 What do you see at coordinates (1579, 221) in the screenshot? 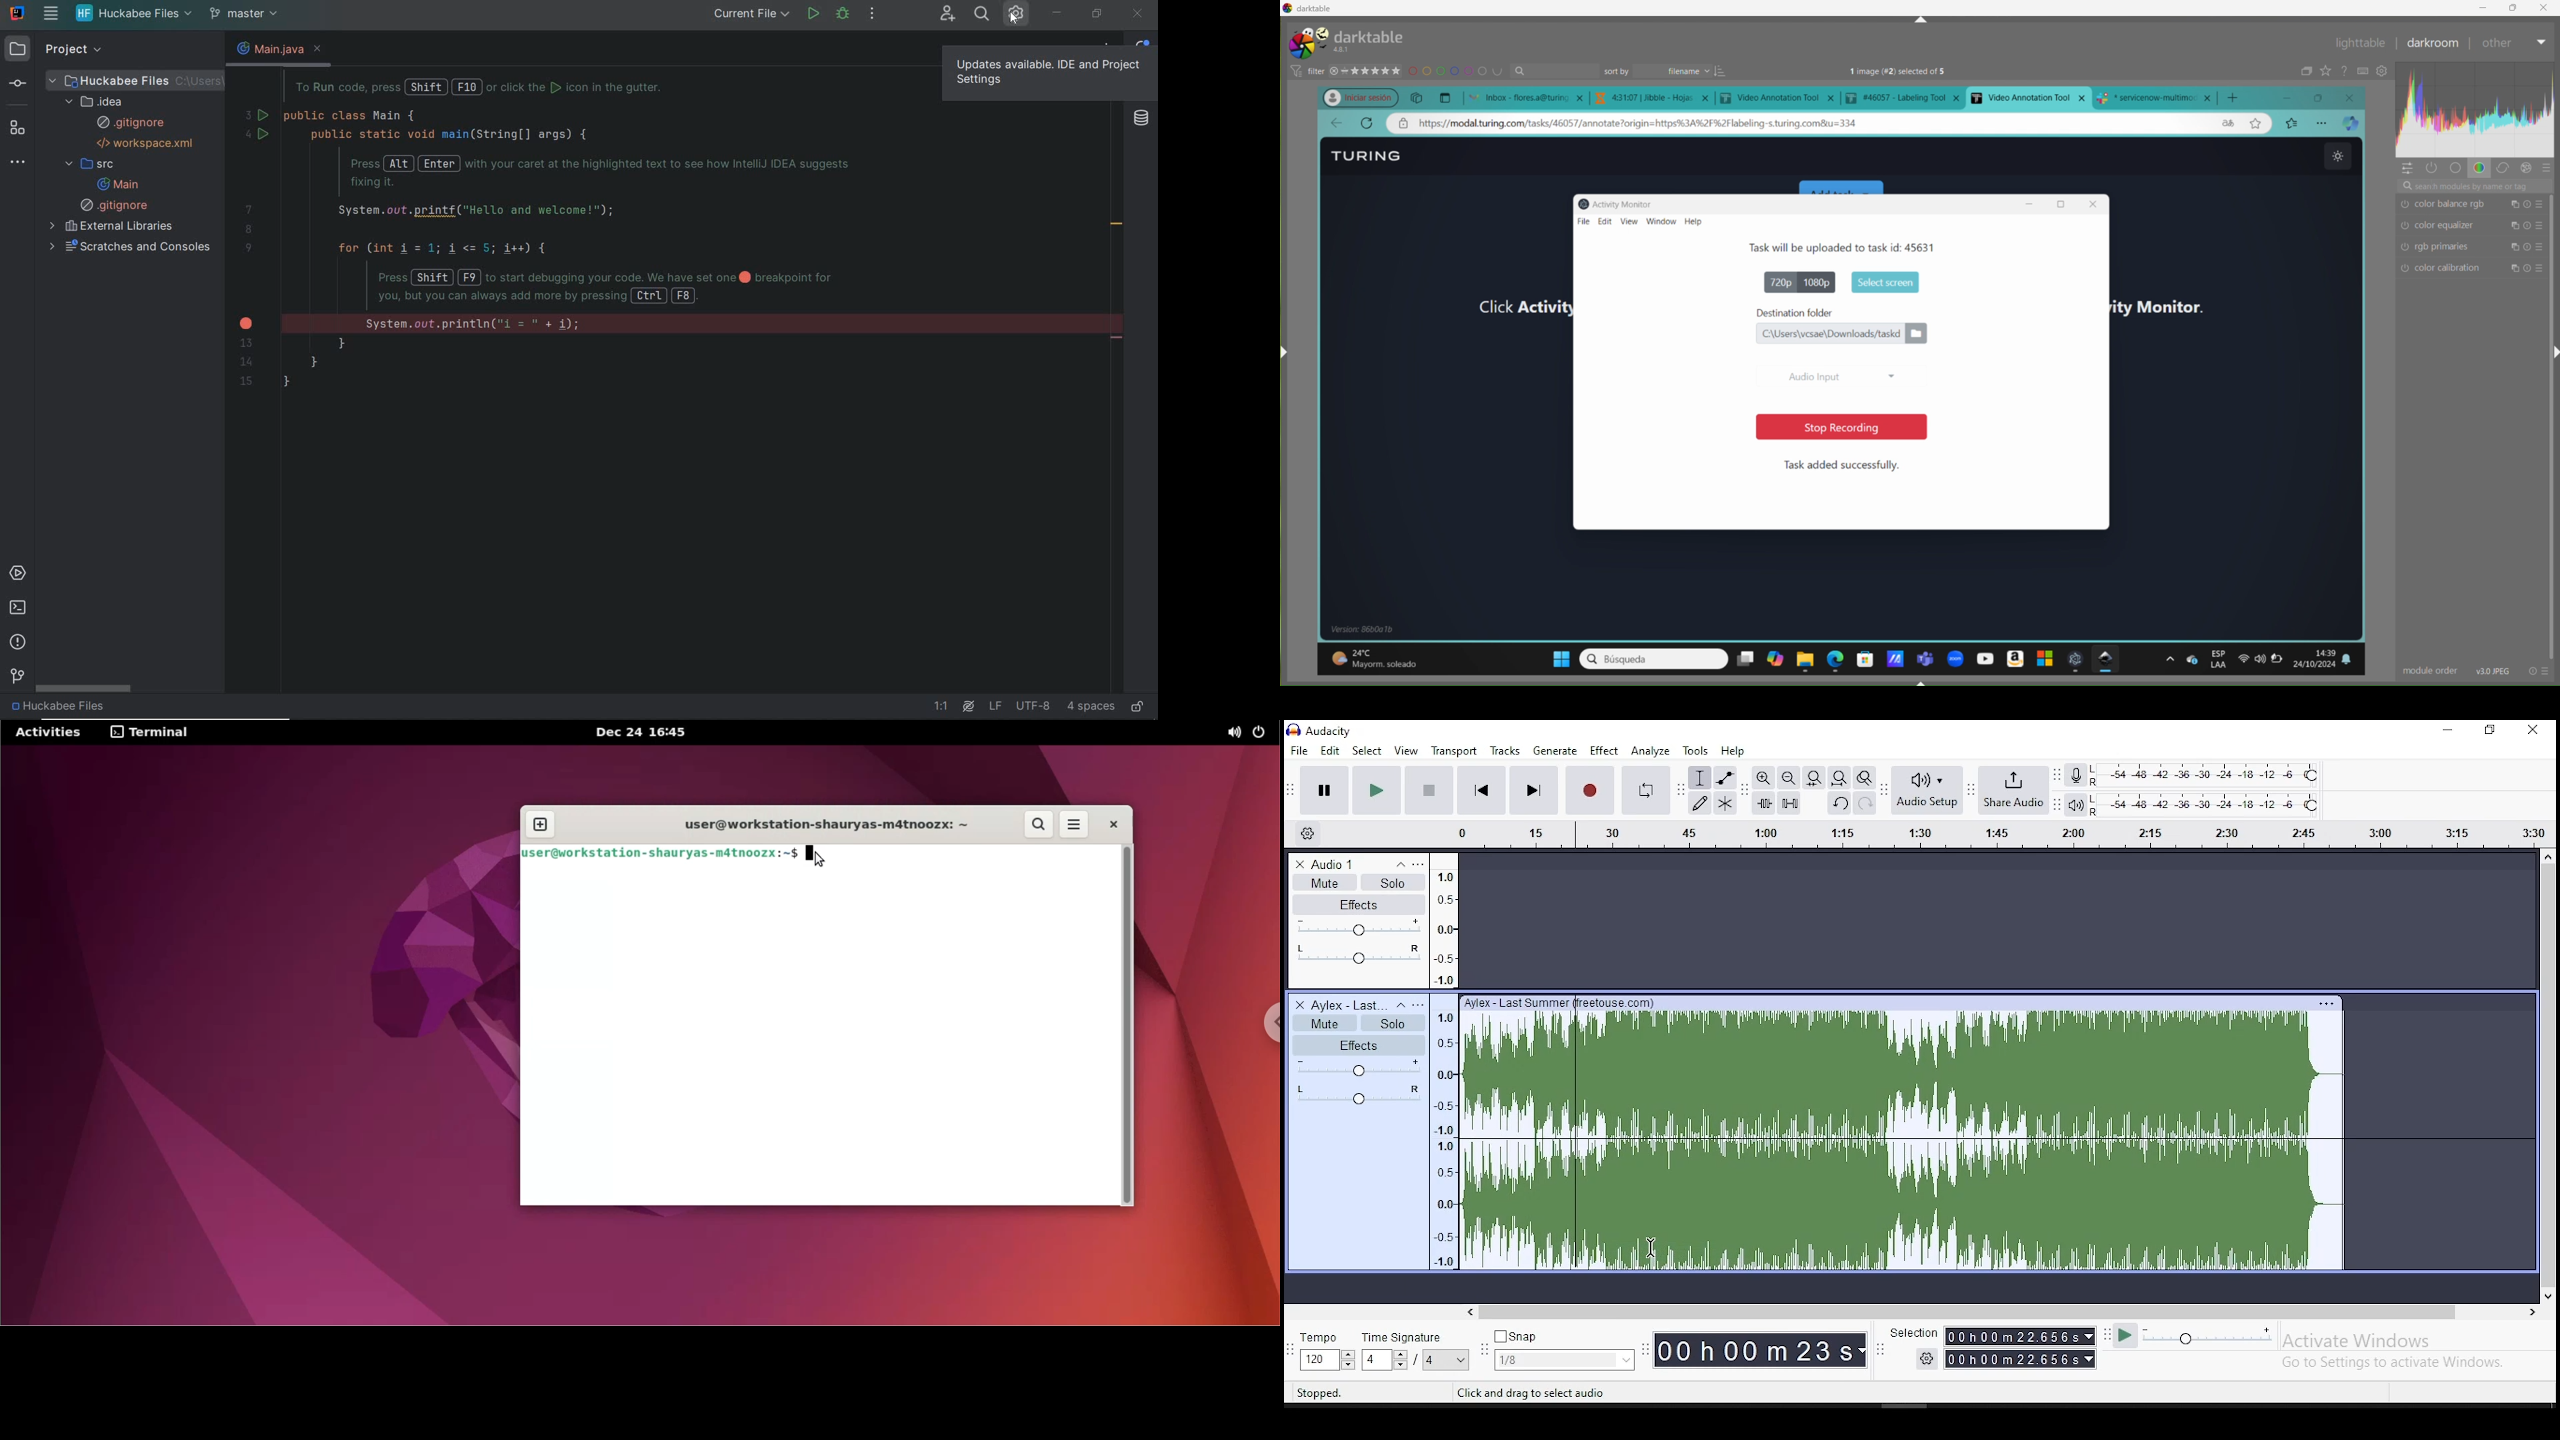
I see `file` at bounding box center [1579, 221].